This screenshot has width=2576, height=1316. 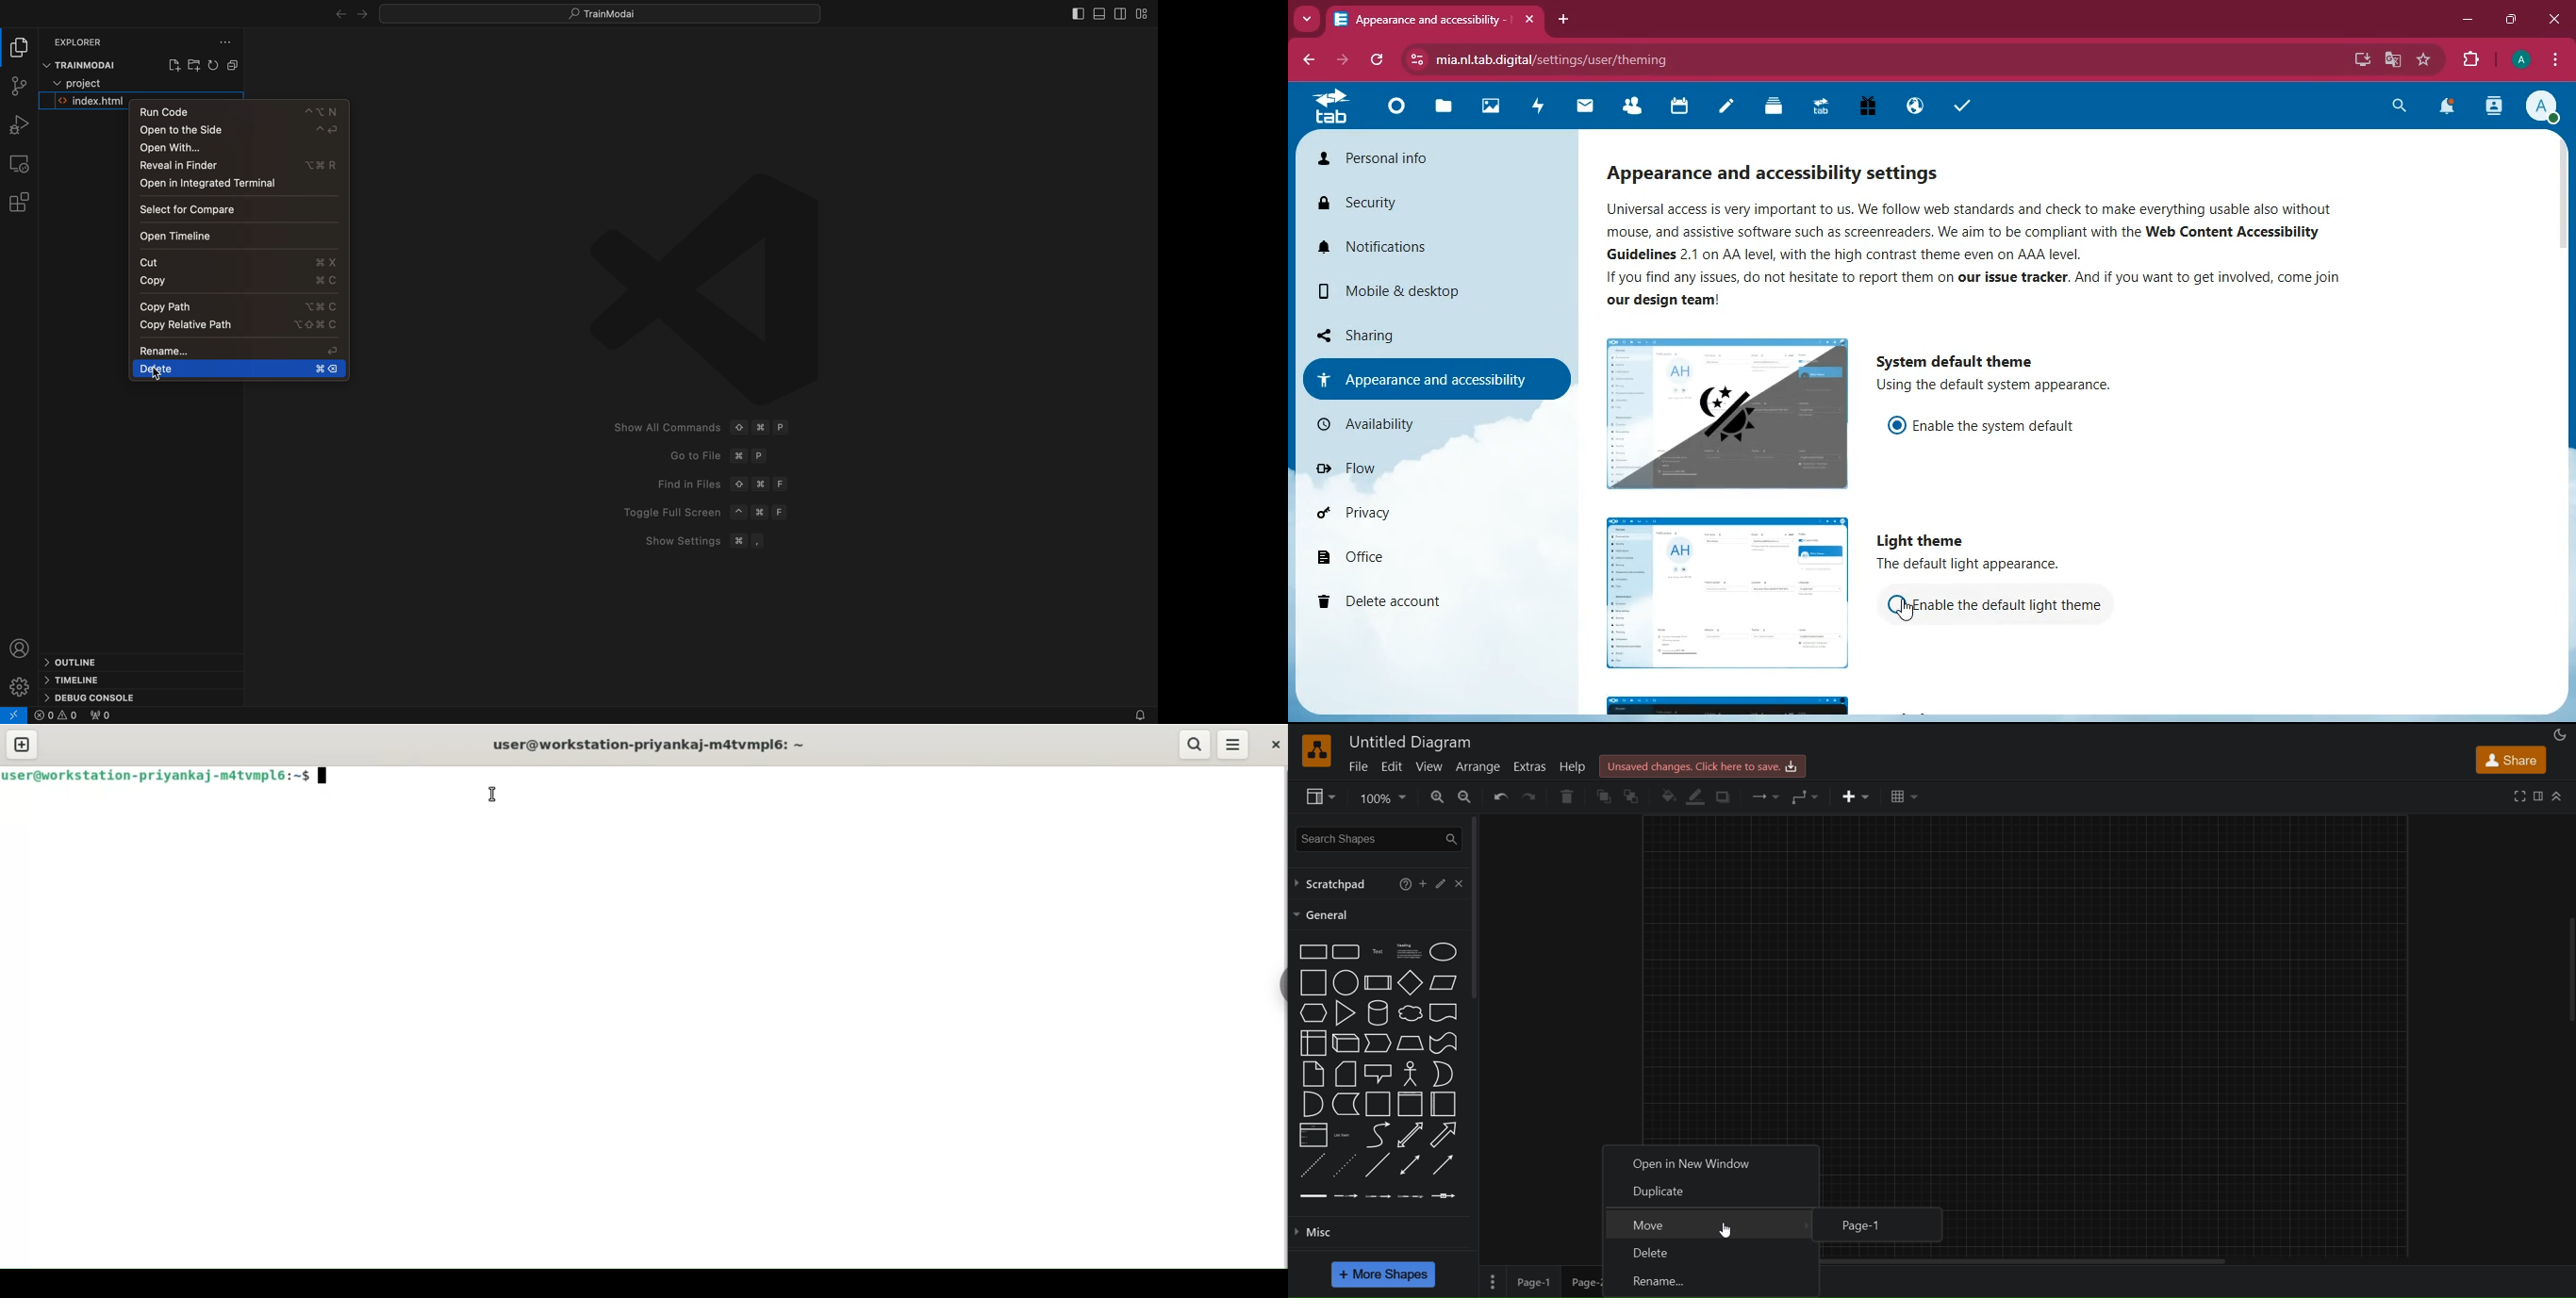 I want to click on rename, so click(x=1711, y=1283).